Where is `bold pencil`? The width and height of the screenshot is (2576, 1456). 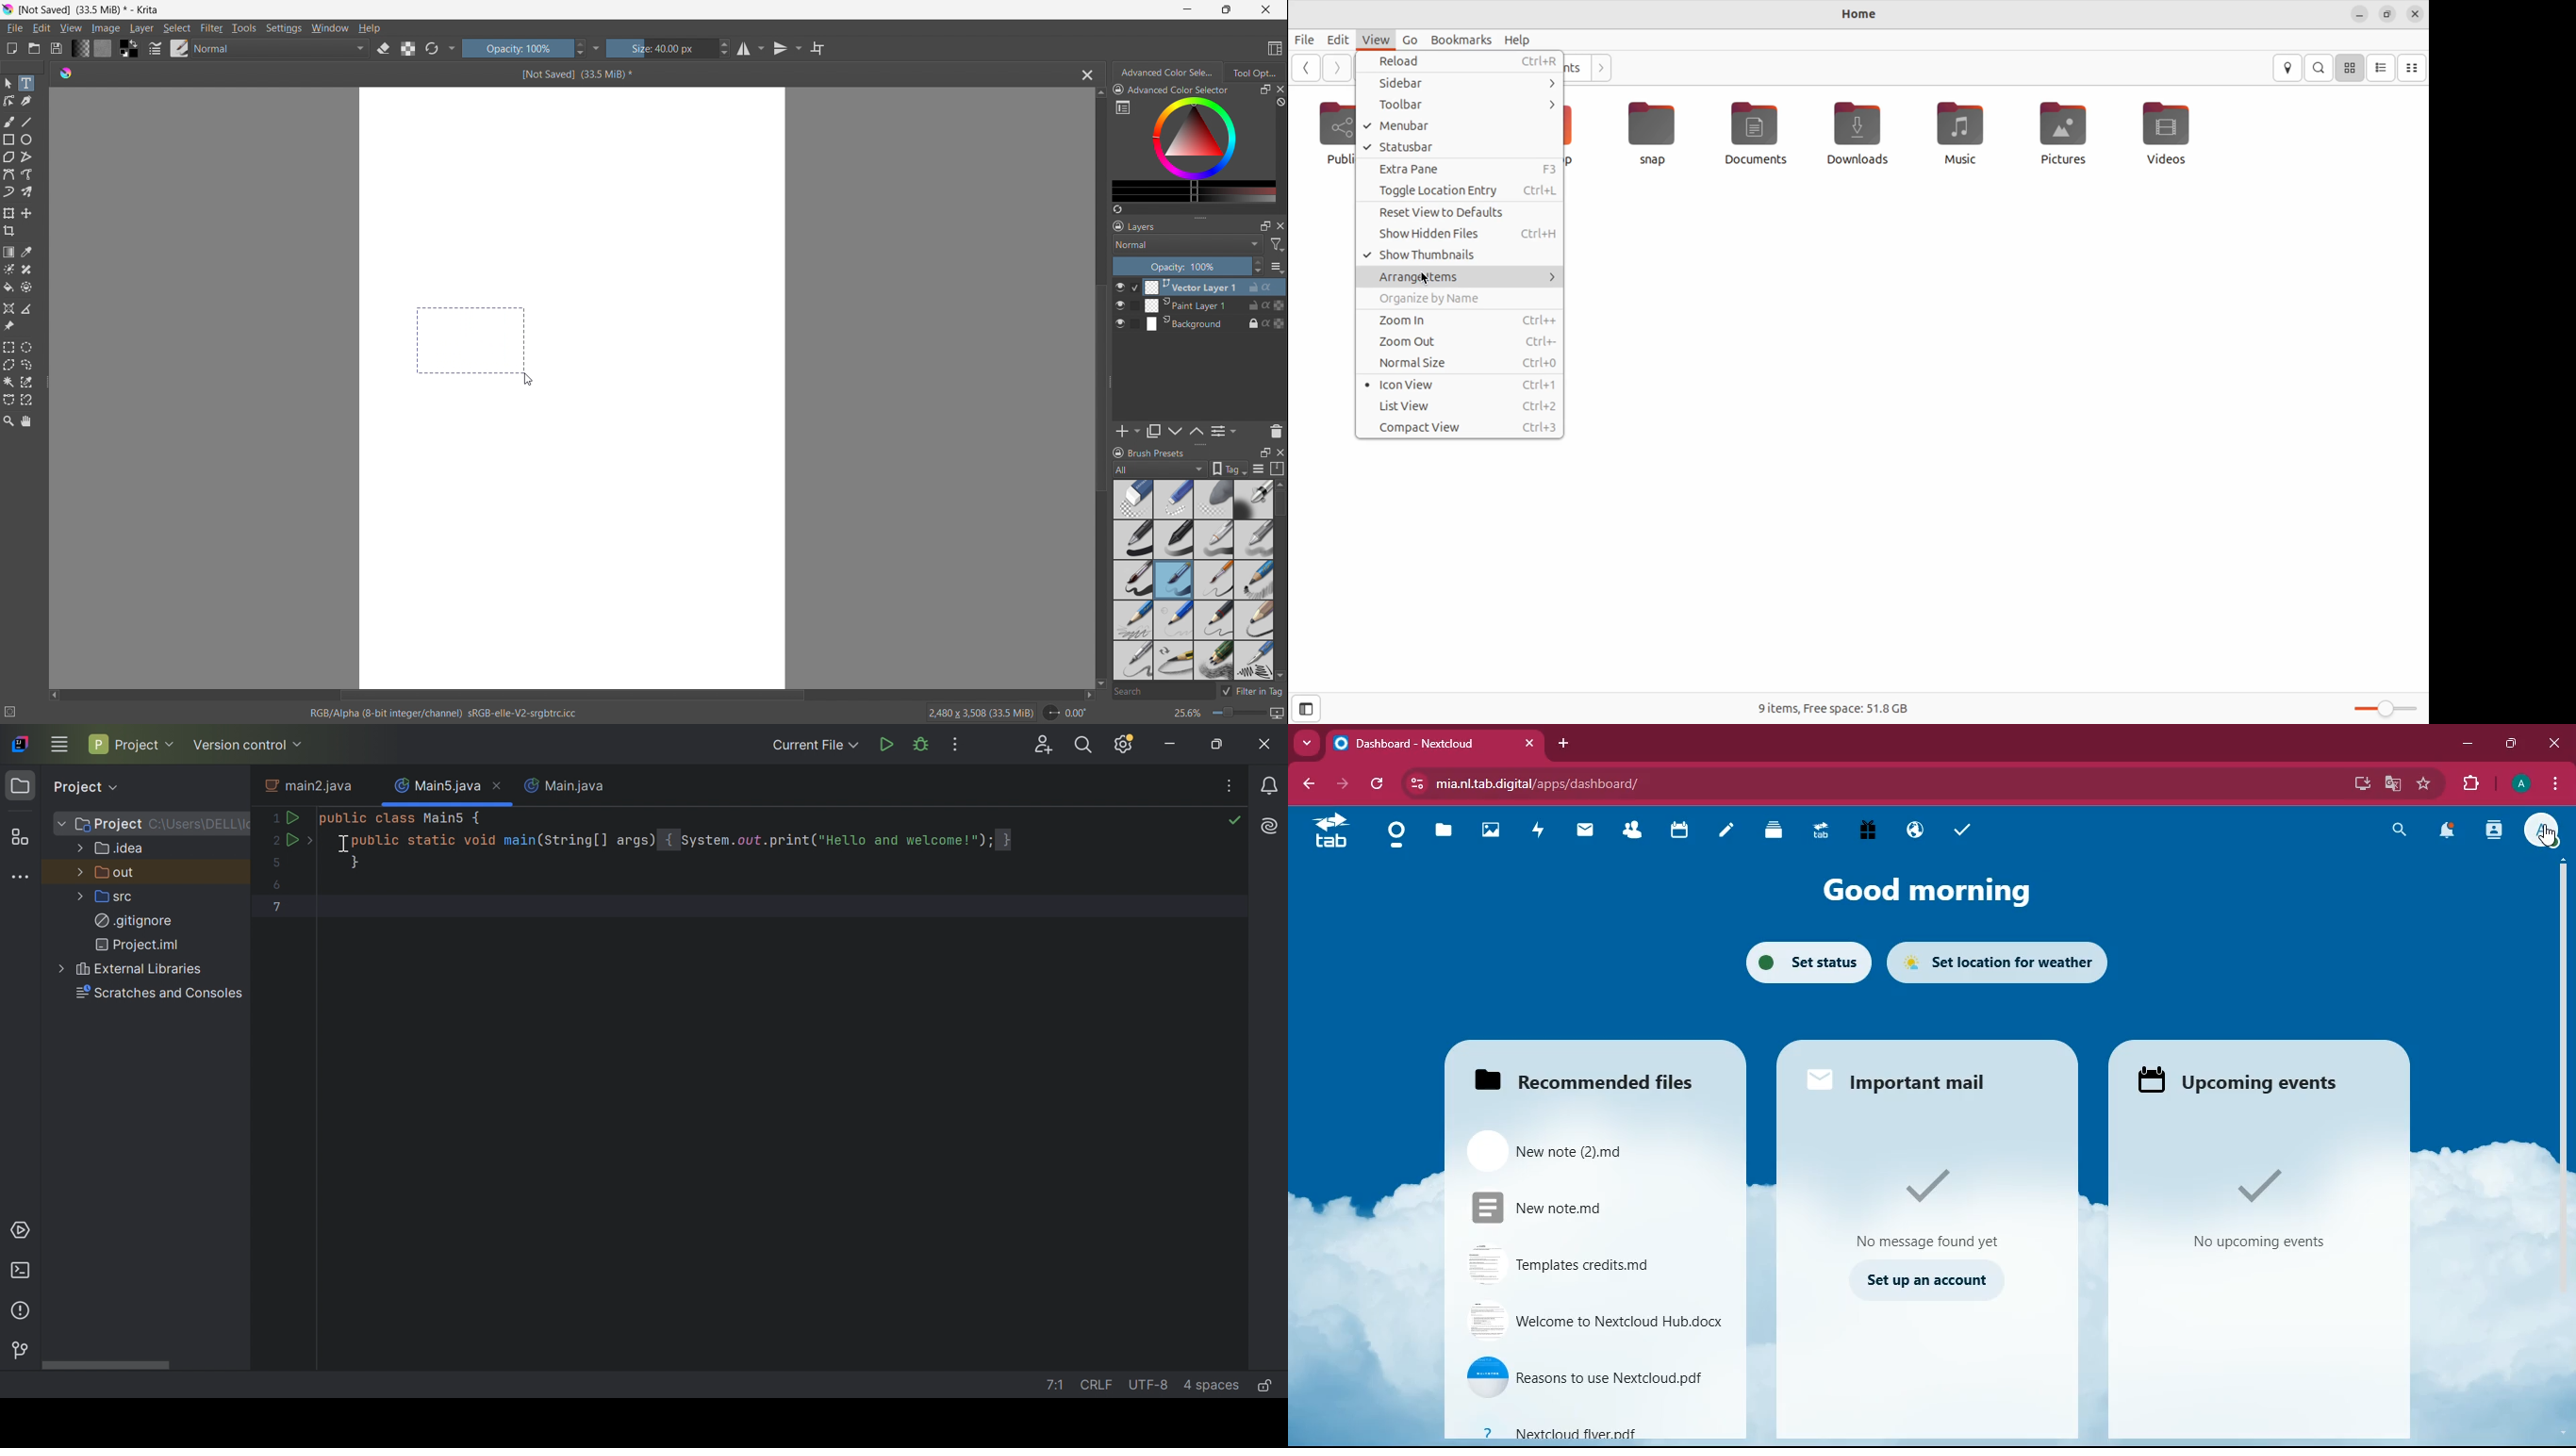
bold pencil is located at coordinates (1255, 621).